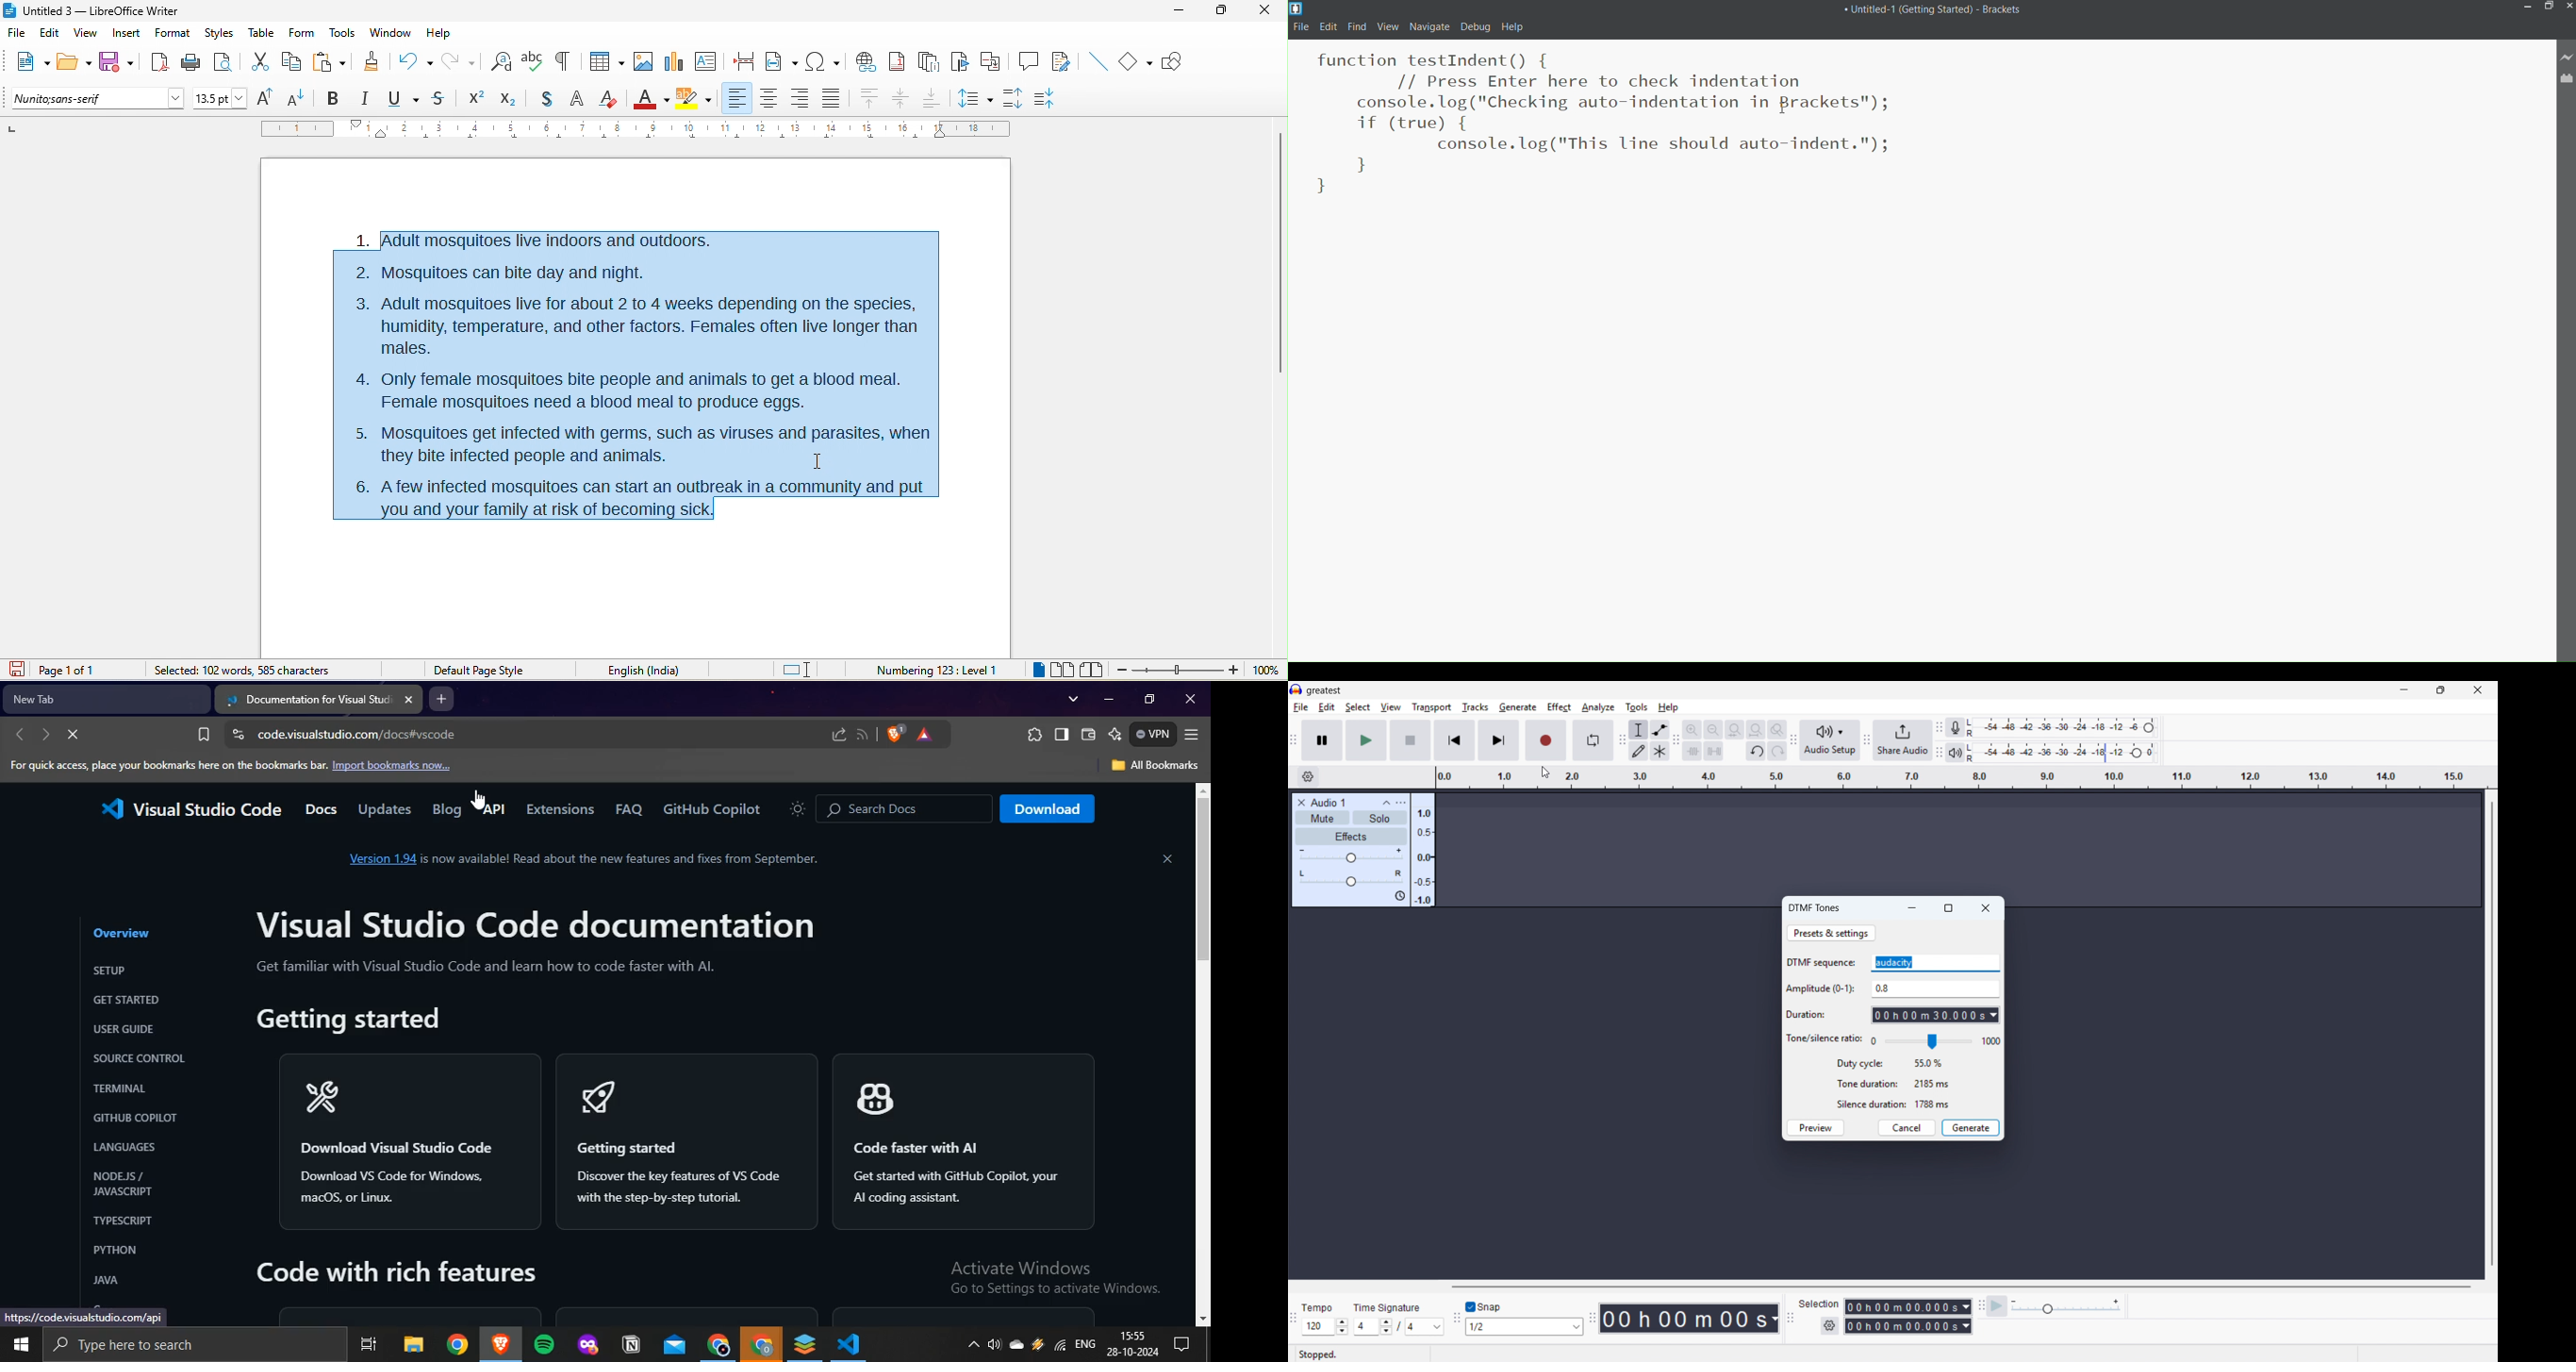 The height and width of the screenshot is (1372, 2576). What do you see at coordinates (1637, 708) in the screenshot?
I see `tools` at bounding box center [1637, 708].